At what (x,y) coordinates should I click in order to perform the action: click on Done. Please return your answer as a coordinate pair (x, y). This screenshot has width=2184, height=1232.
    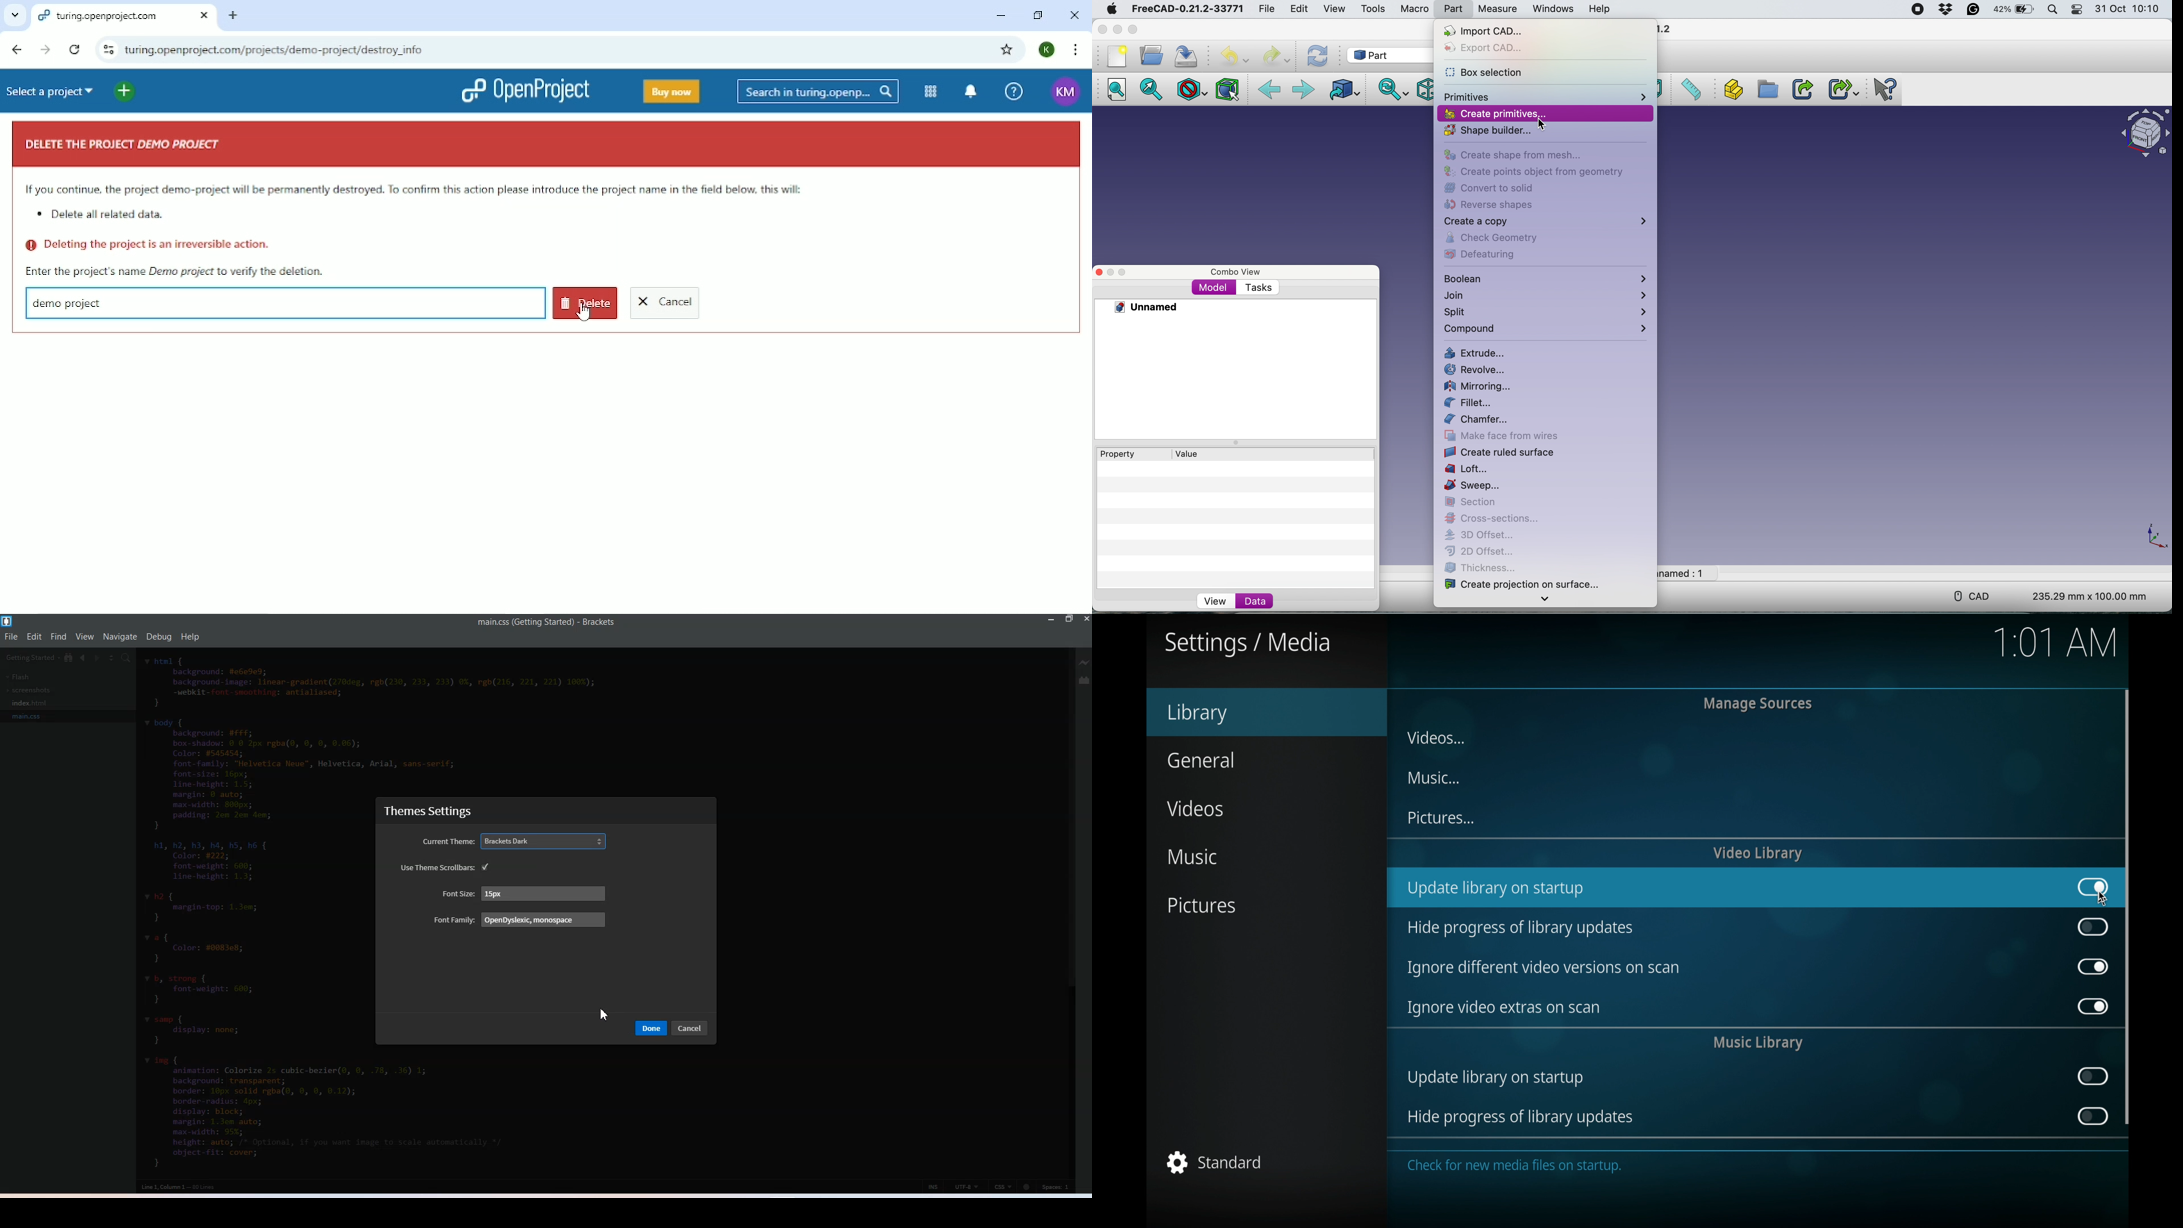
    Looking at the image, I should click on (652, 1028).